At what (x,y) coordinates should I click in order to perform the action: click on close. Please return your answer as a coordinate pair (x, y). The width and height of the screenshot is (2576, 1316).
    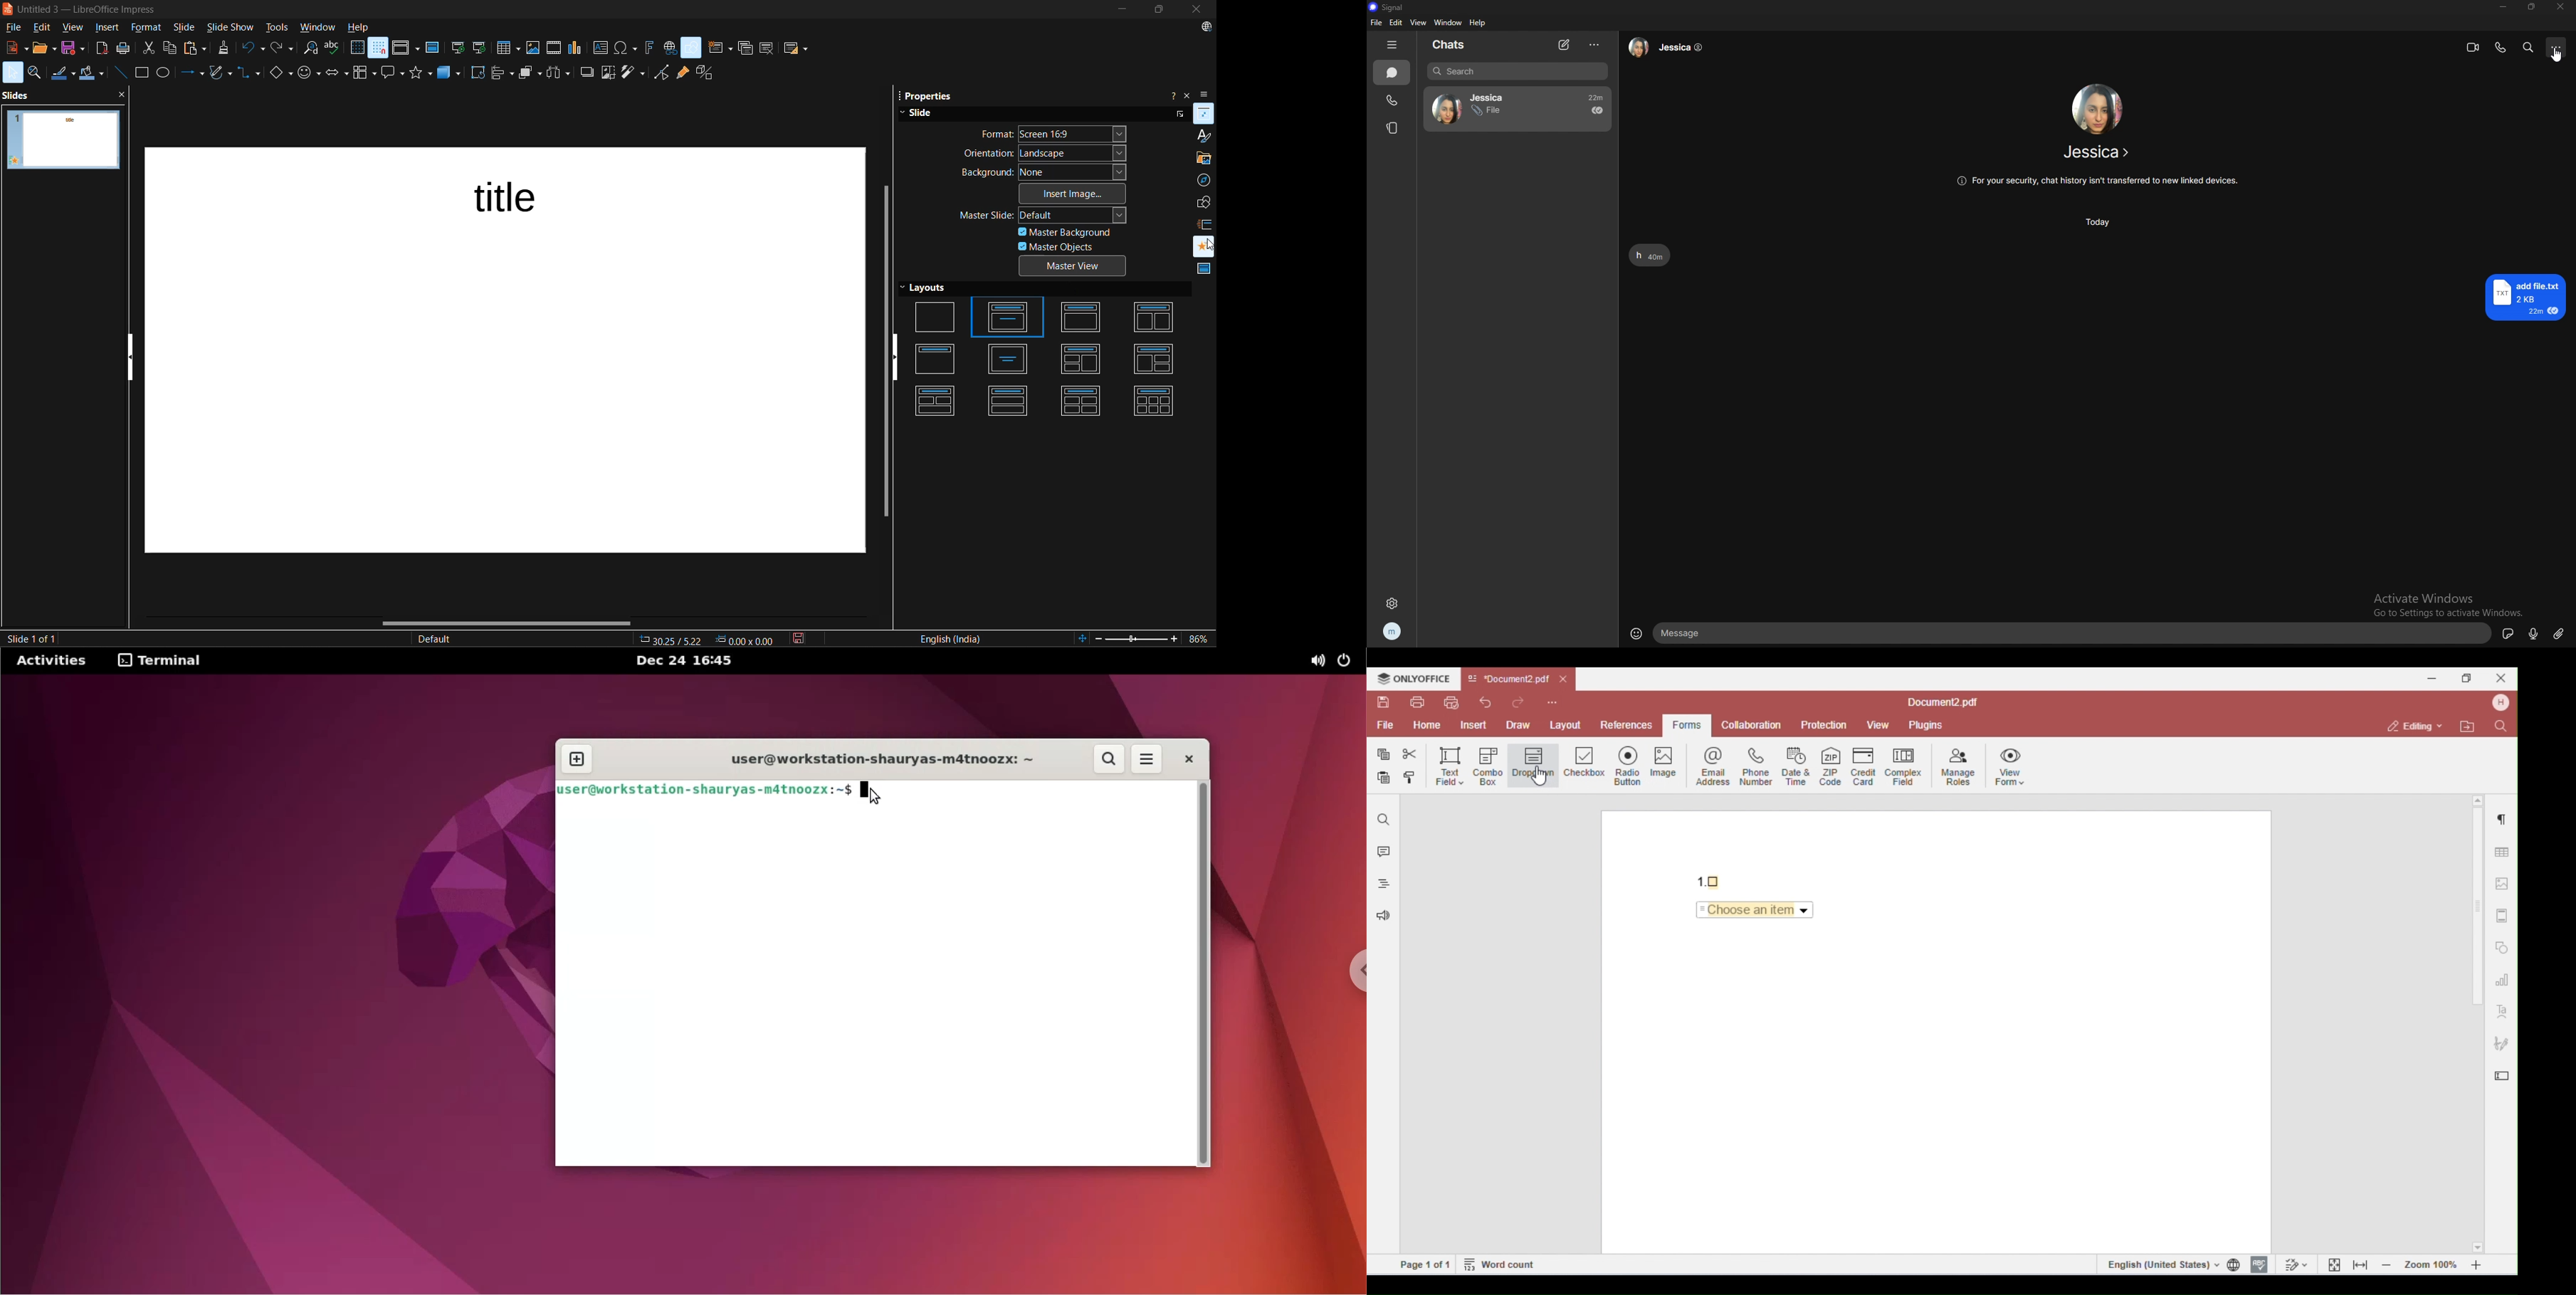
    Looking at the image, I should click on (1195, 10).